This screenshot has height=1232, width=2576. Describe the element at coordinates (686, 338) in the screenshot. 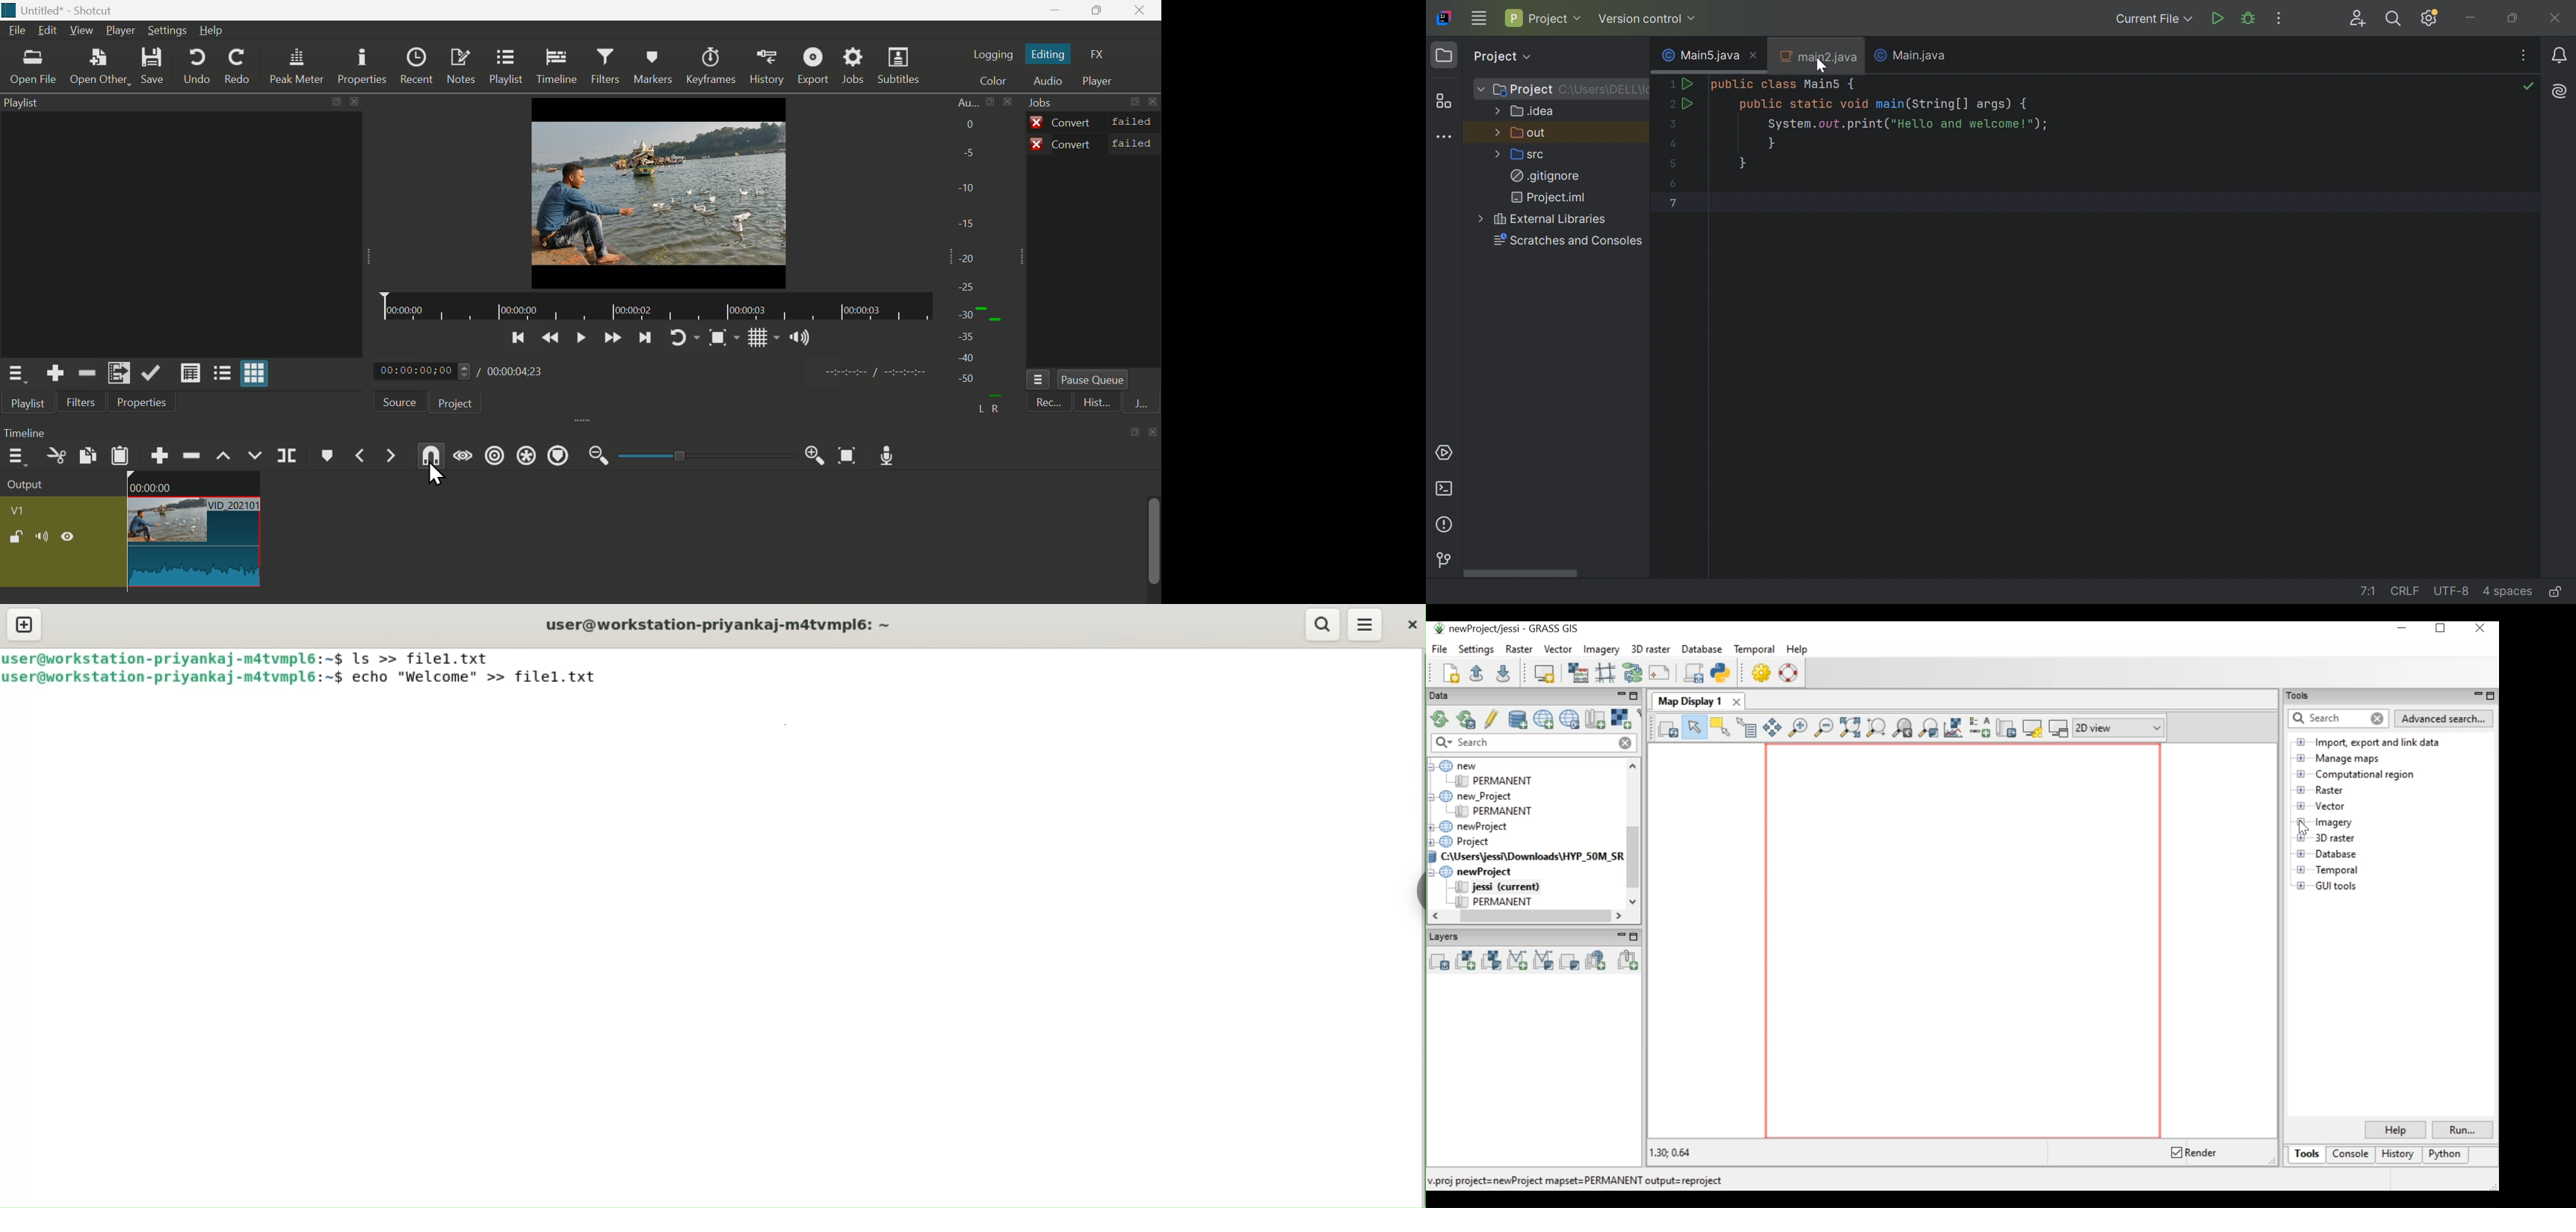

I see `Play again` at that location.